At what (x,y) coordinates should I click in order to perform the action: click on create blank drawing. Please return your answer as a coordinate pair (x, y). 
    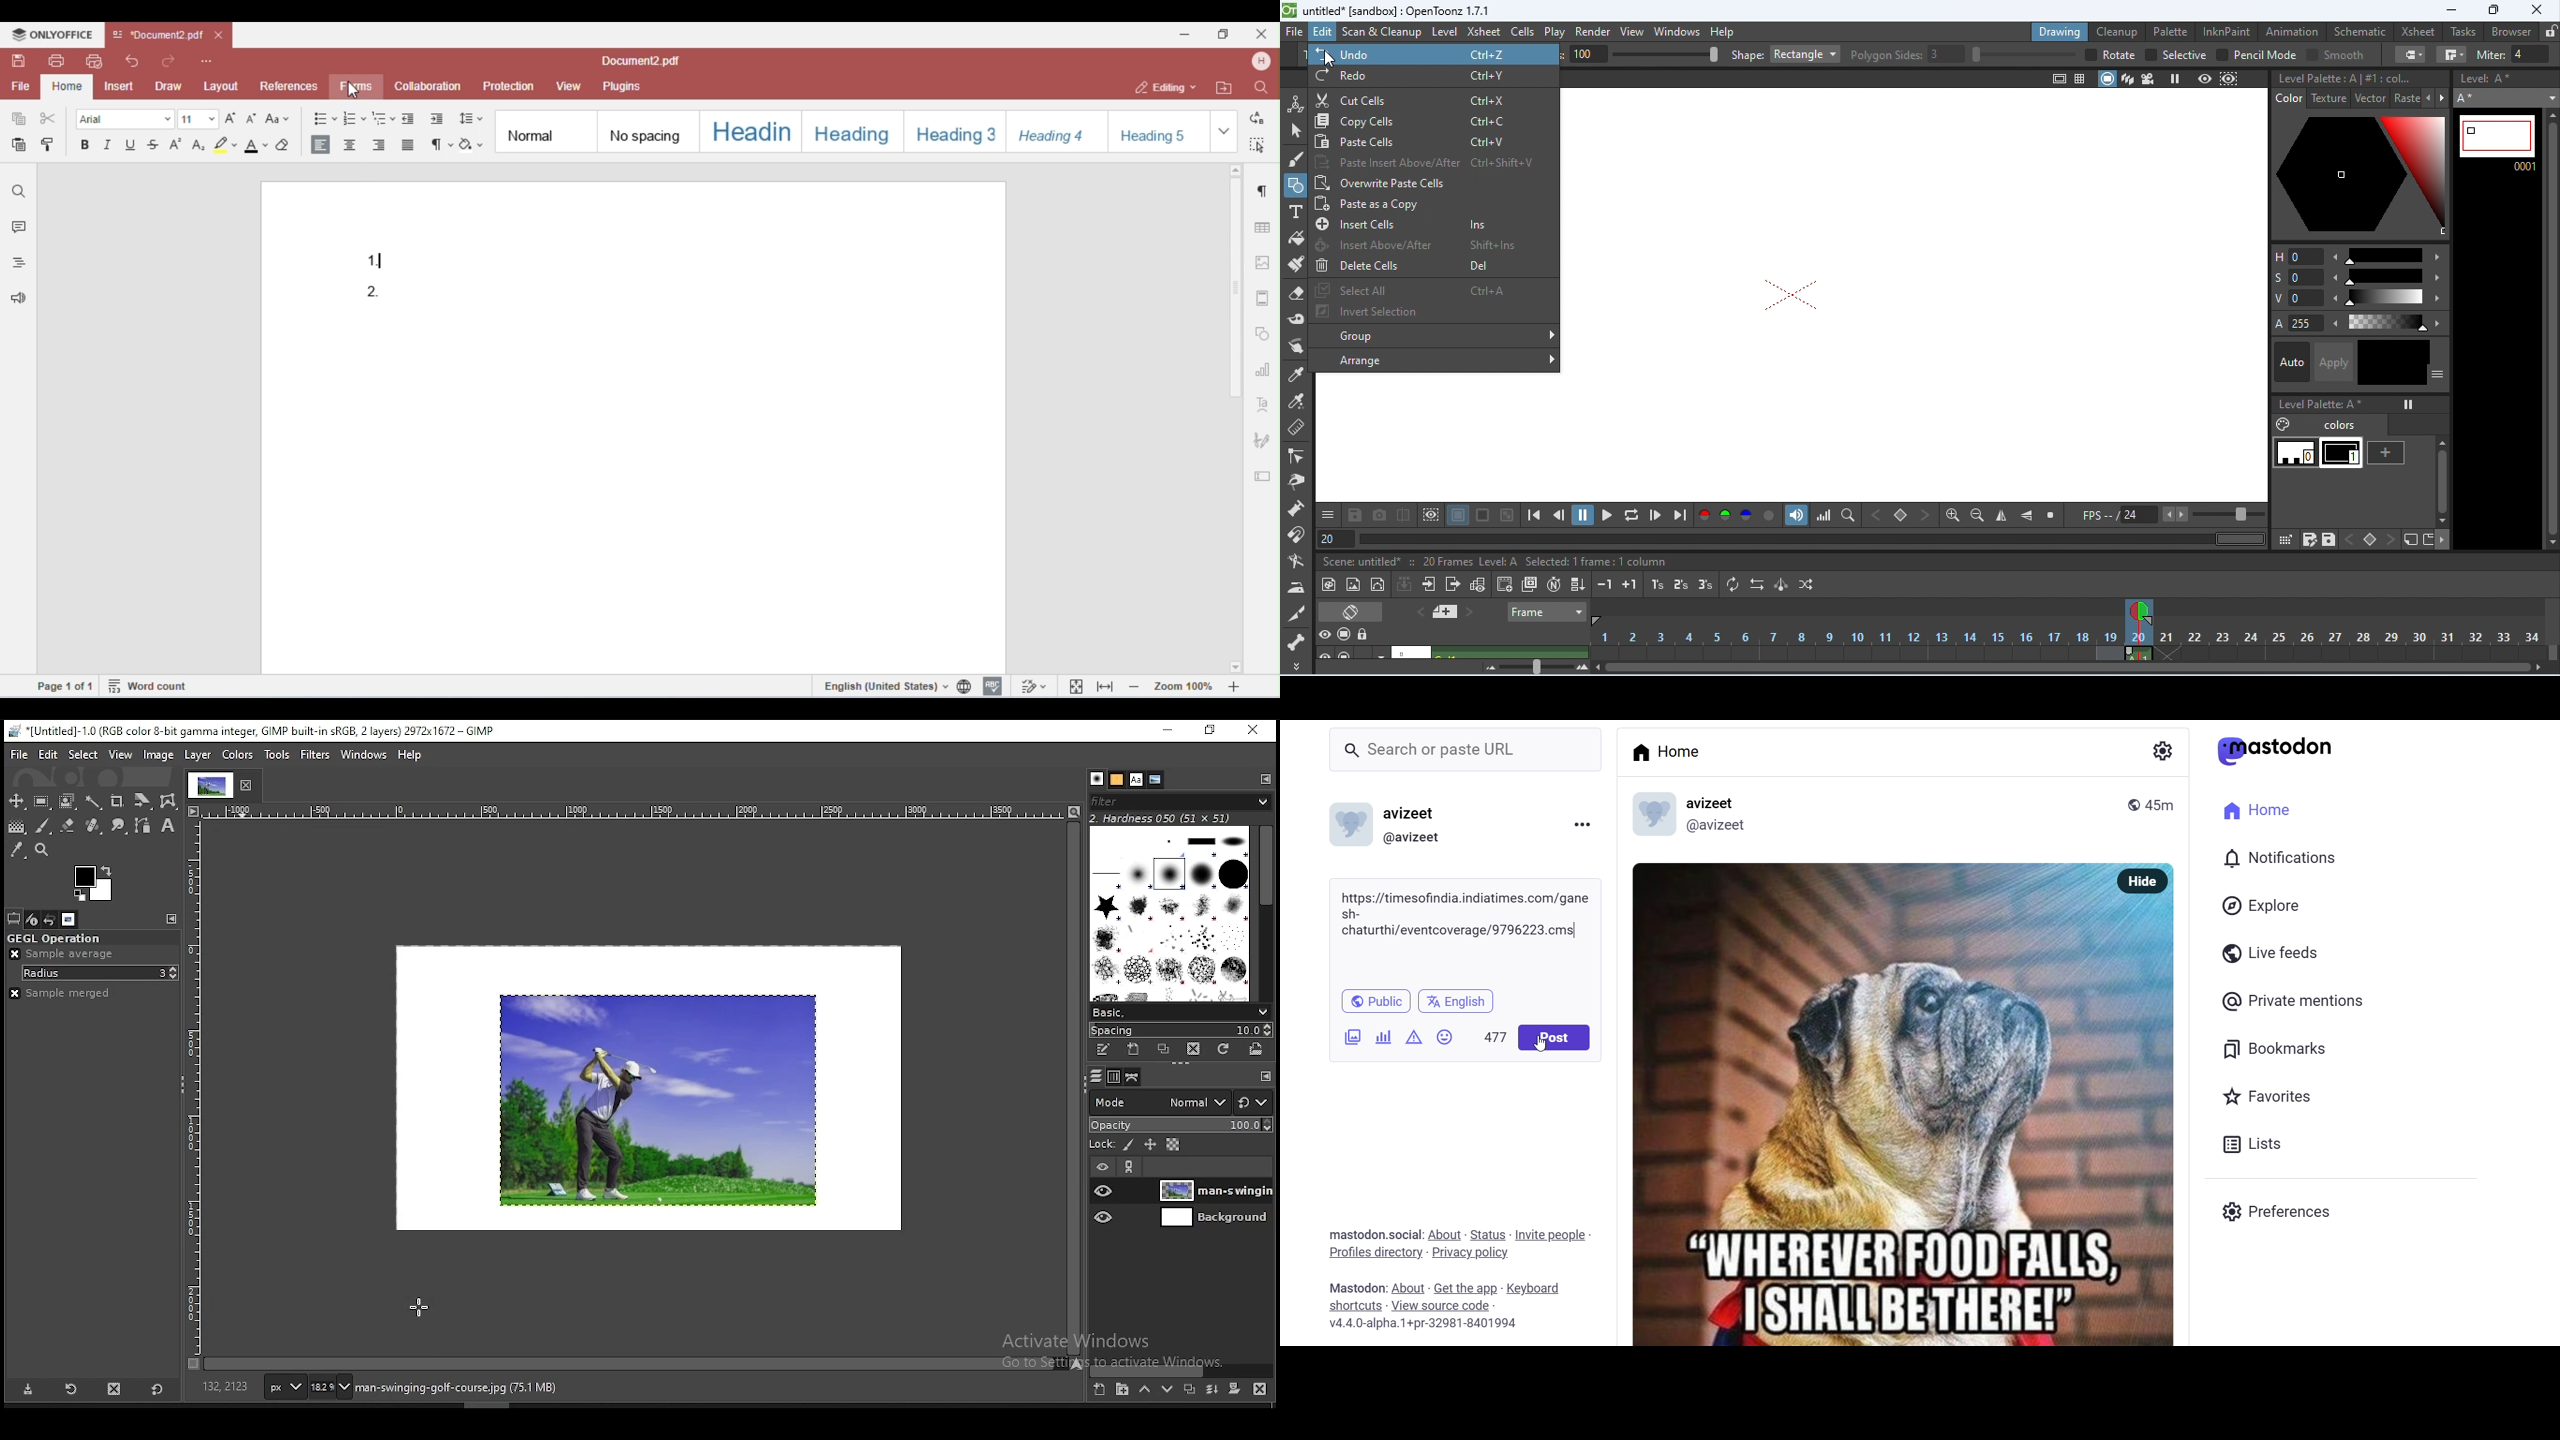
    Looking at the image, I should click on (1503, 585).